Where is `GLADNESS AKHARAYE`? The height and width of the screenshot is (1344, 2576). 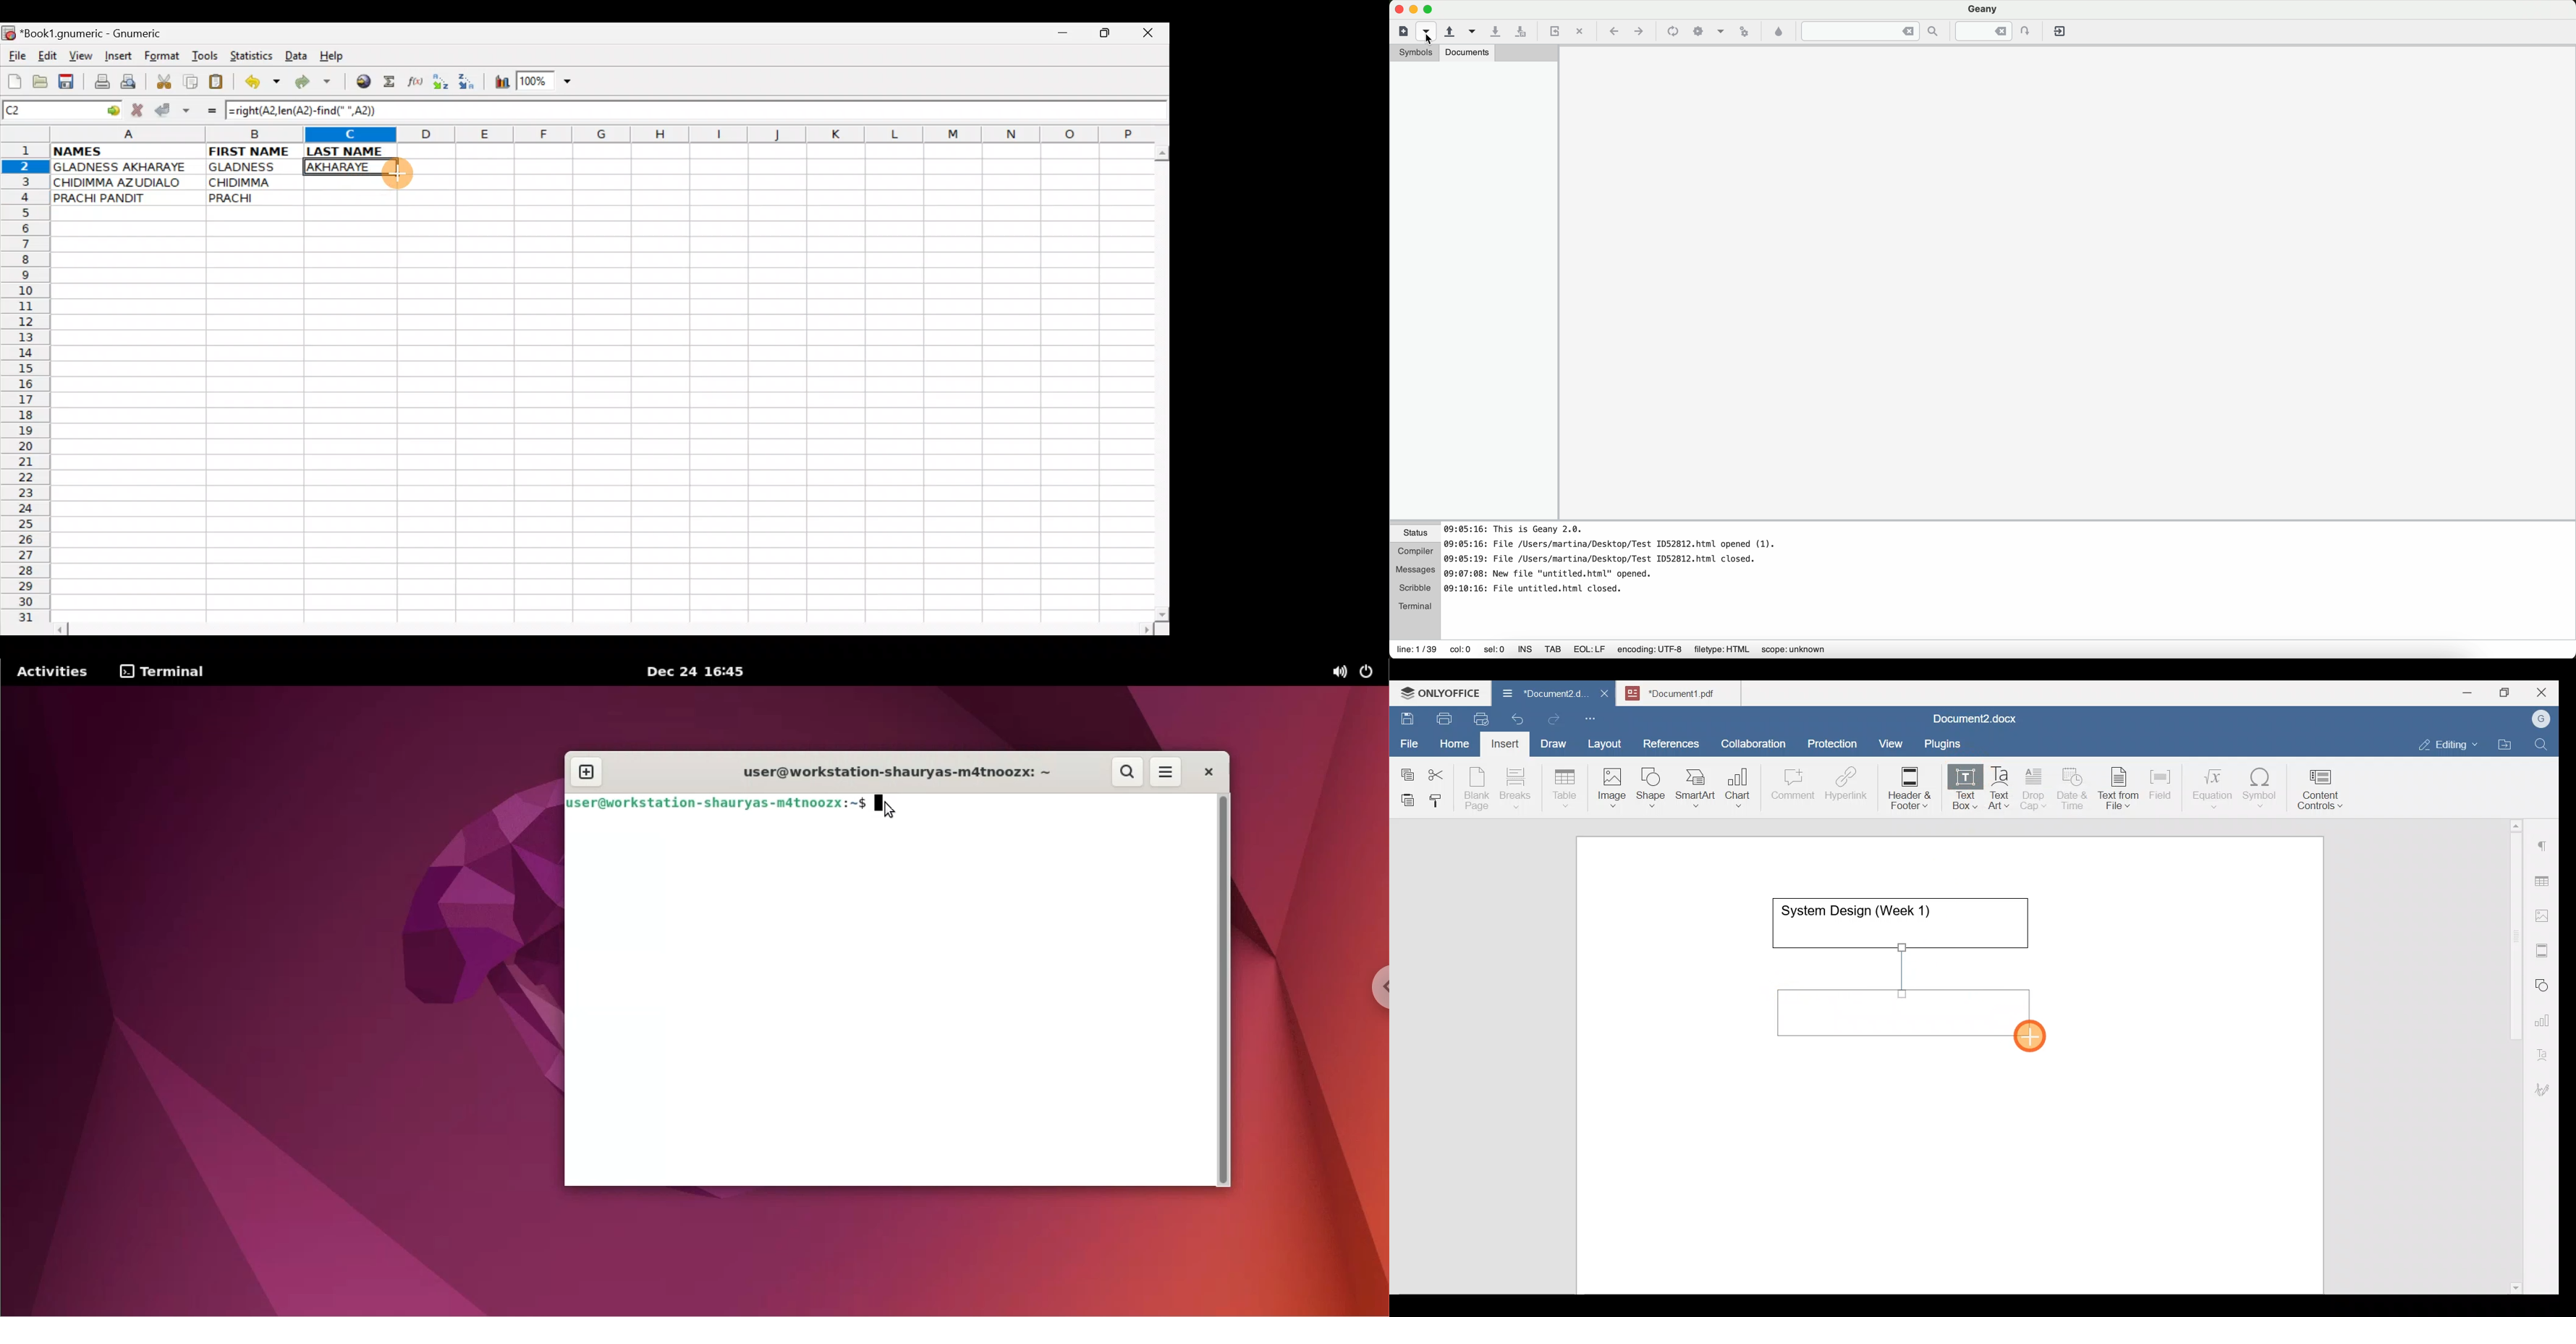
GLADNESS AKHARAYE is located at coordinates (127, 168).